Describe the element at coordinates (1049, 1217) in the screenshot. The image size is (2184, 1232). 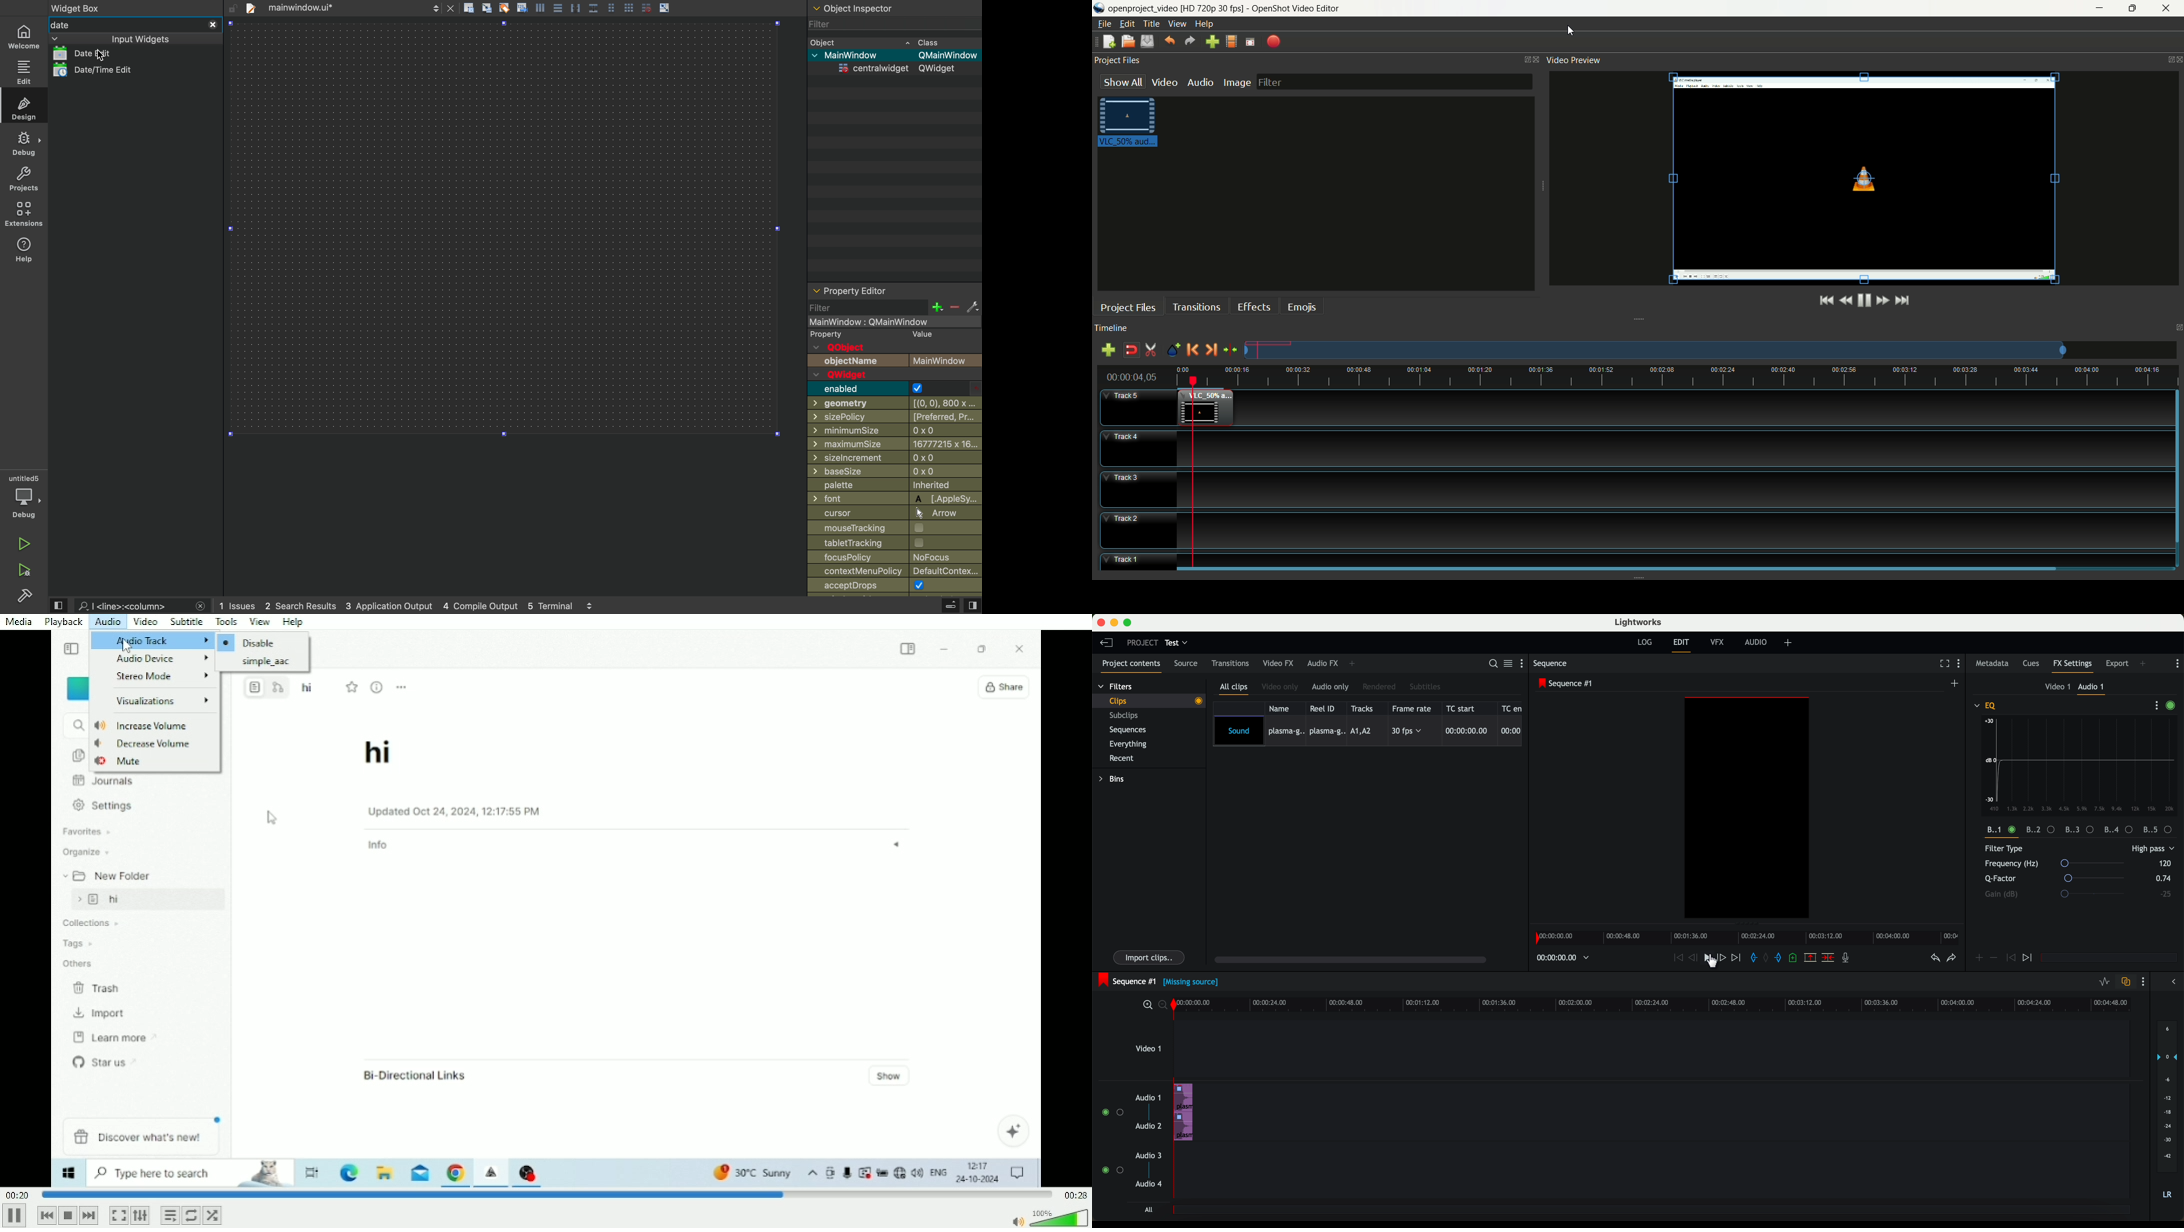
I see `Volume` at that location.